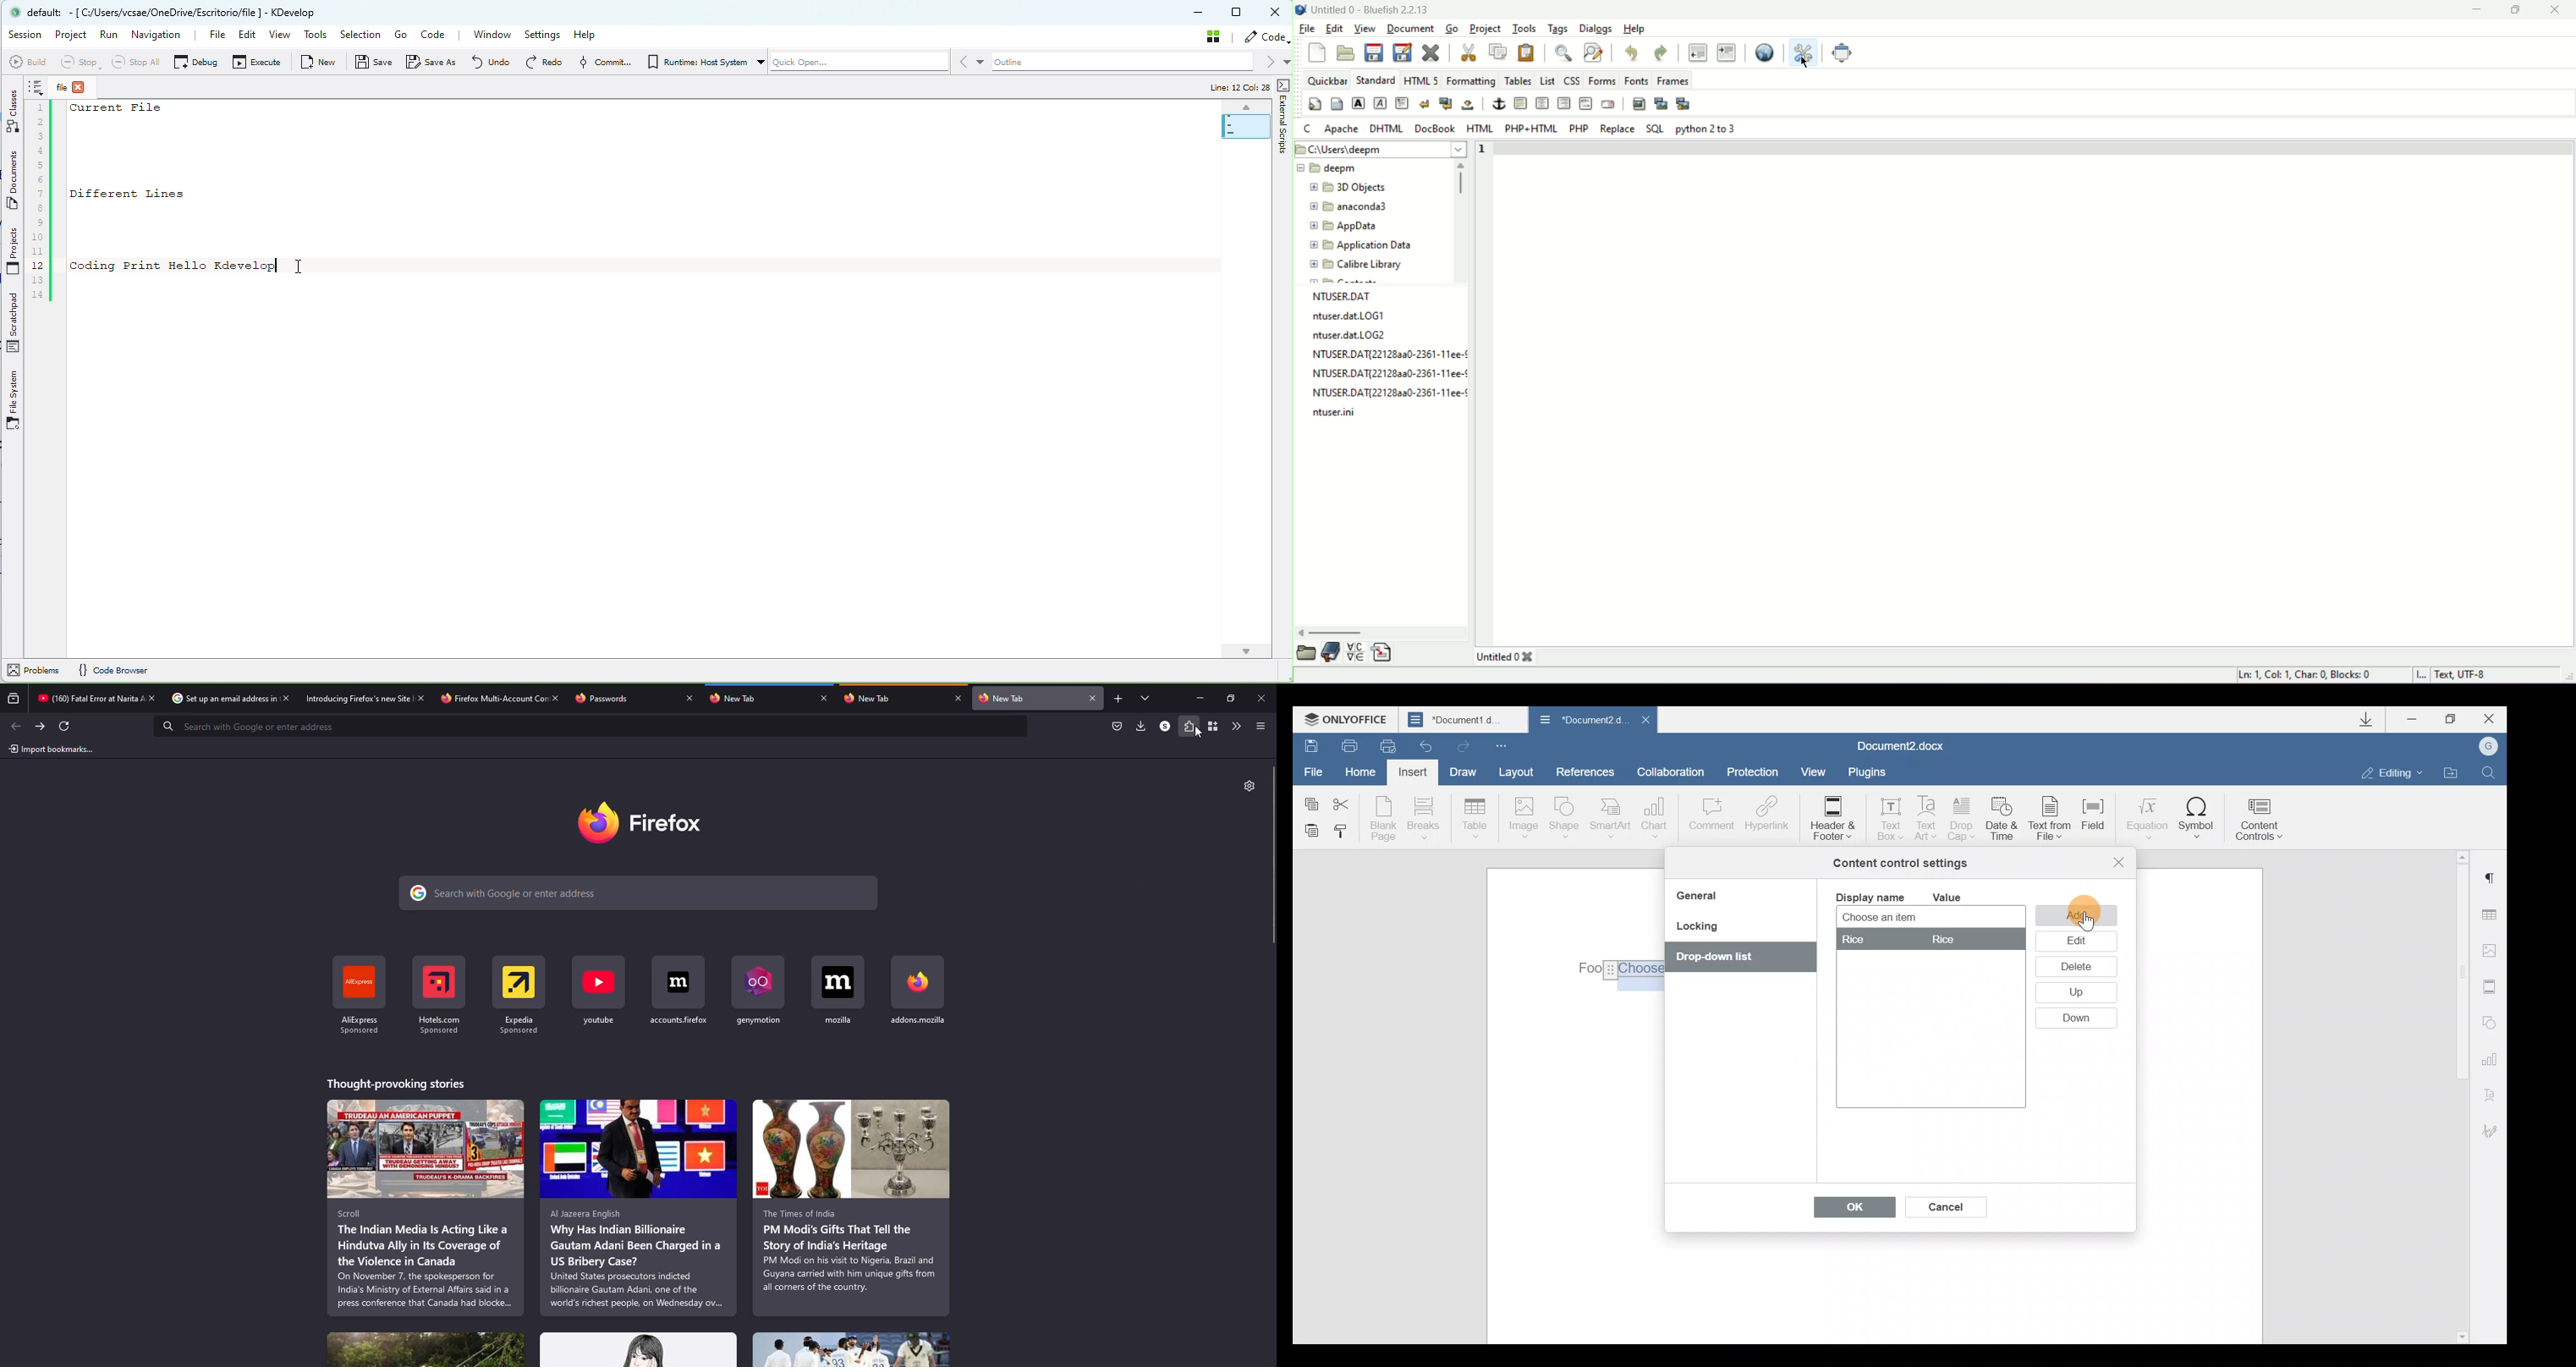  Describe the element at coordinates (151, 193) in the screenshot. I see `Different Lines` at that location.